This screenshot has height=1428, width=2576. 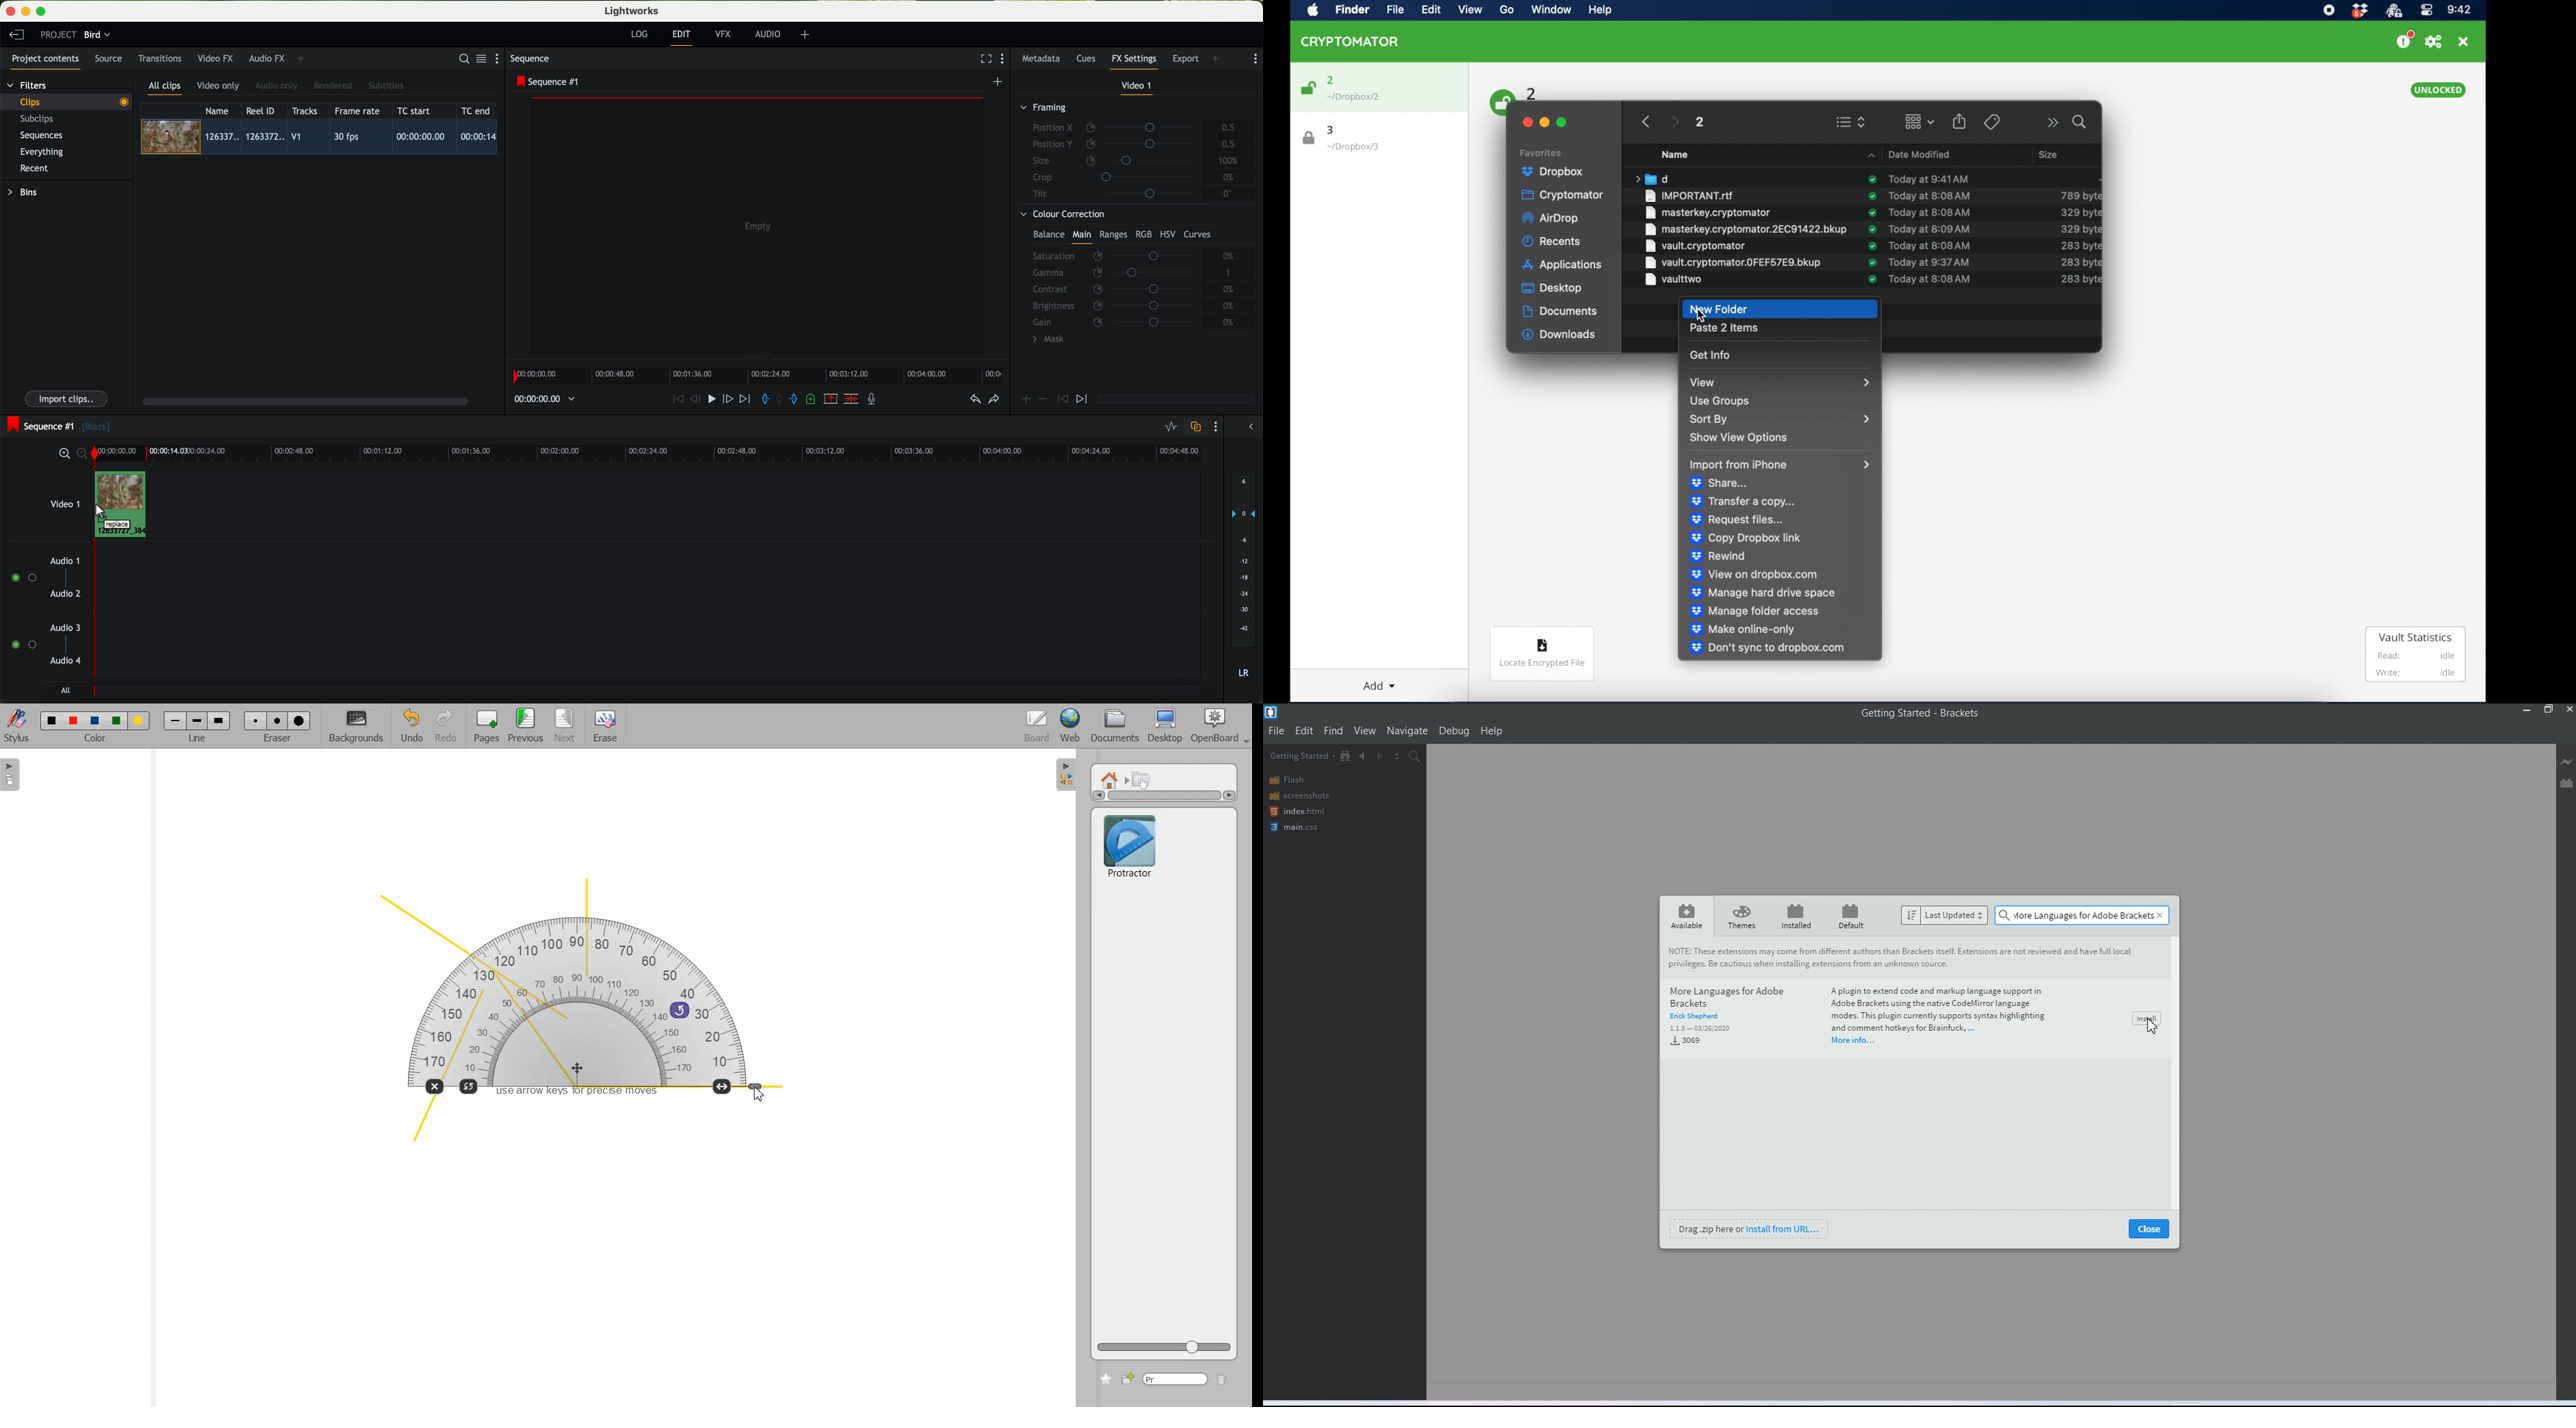 What do you see at coordinates (2082, 916) in the screenshot?
I see `Search bar` at bounding box center [2082, 916].